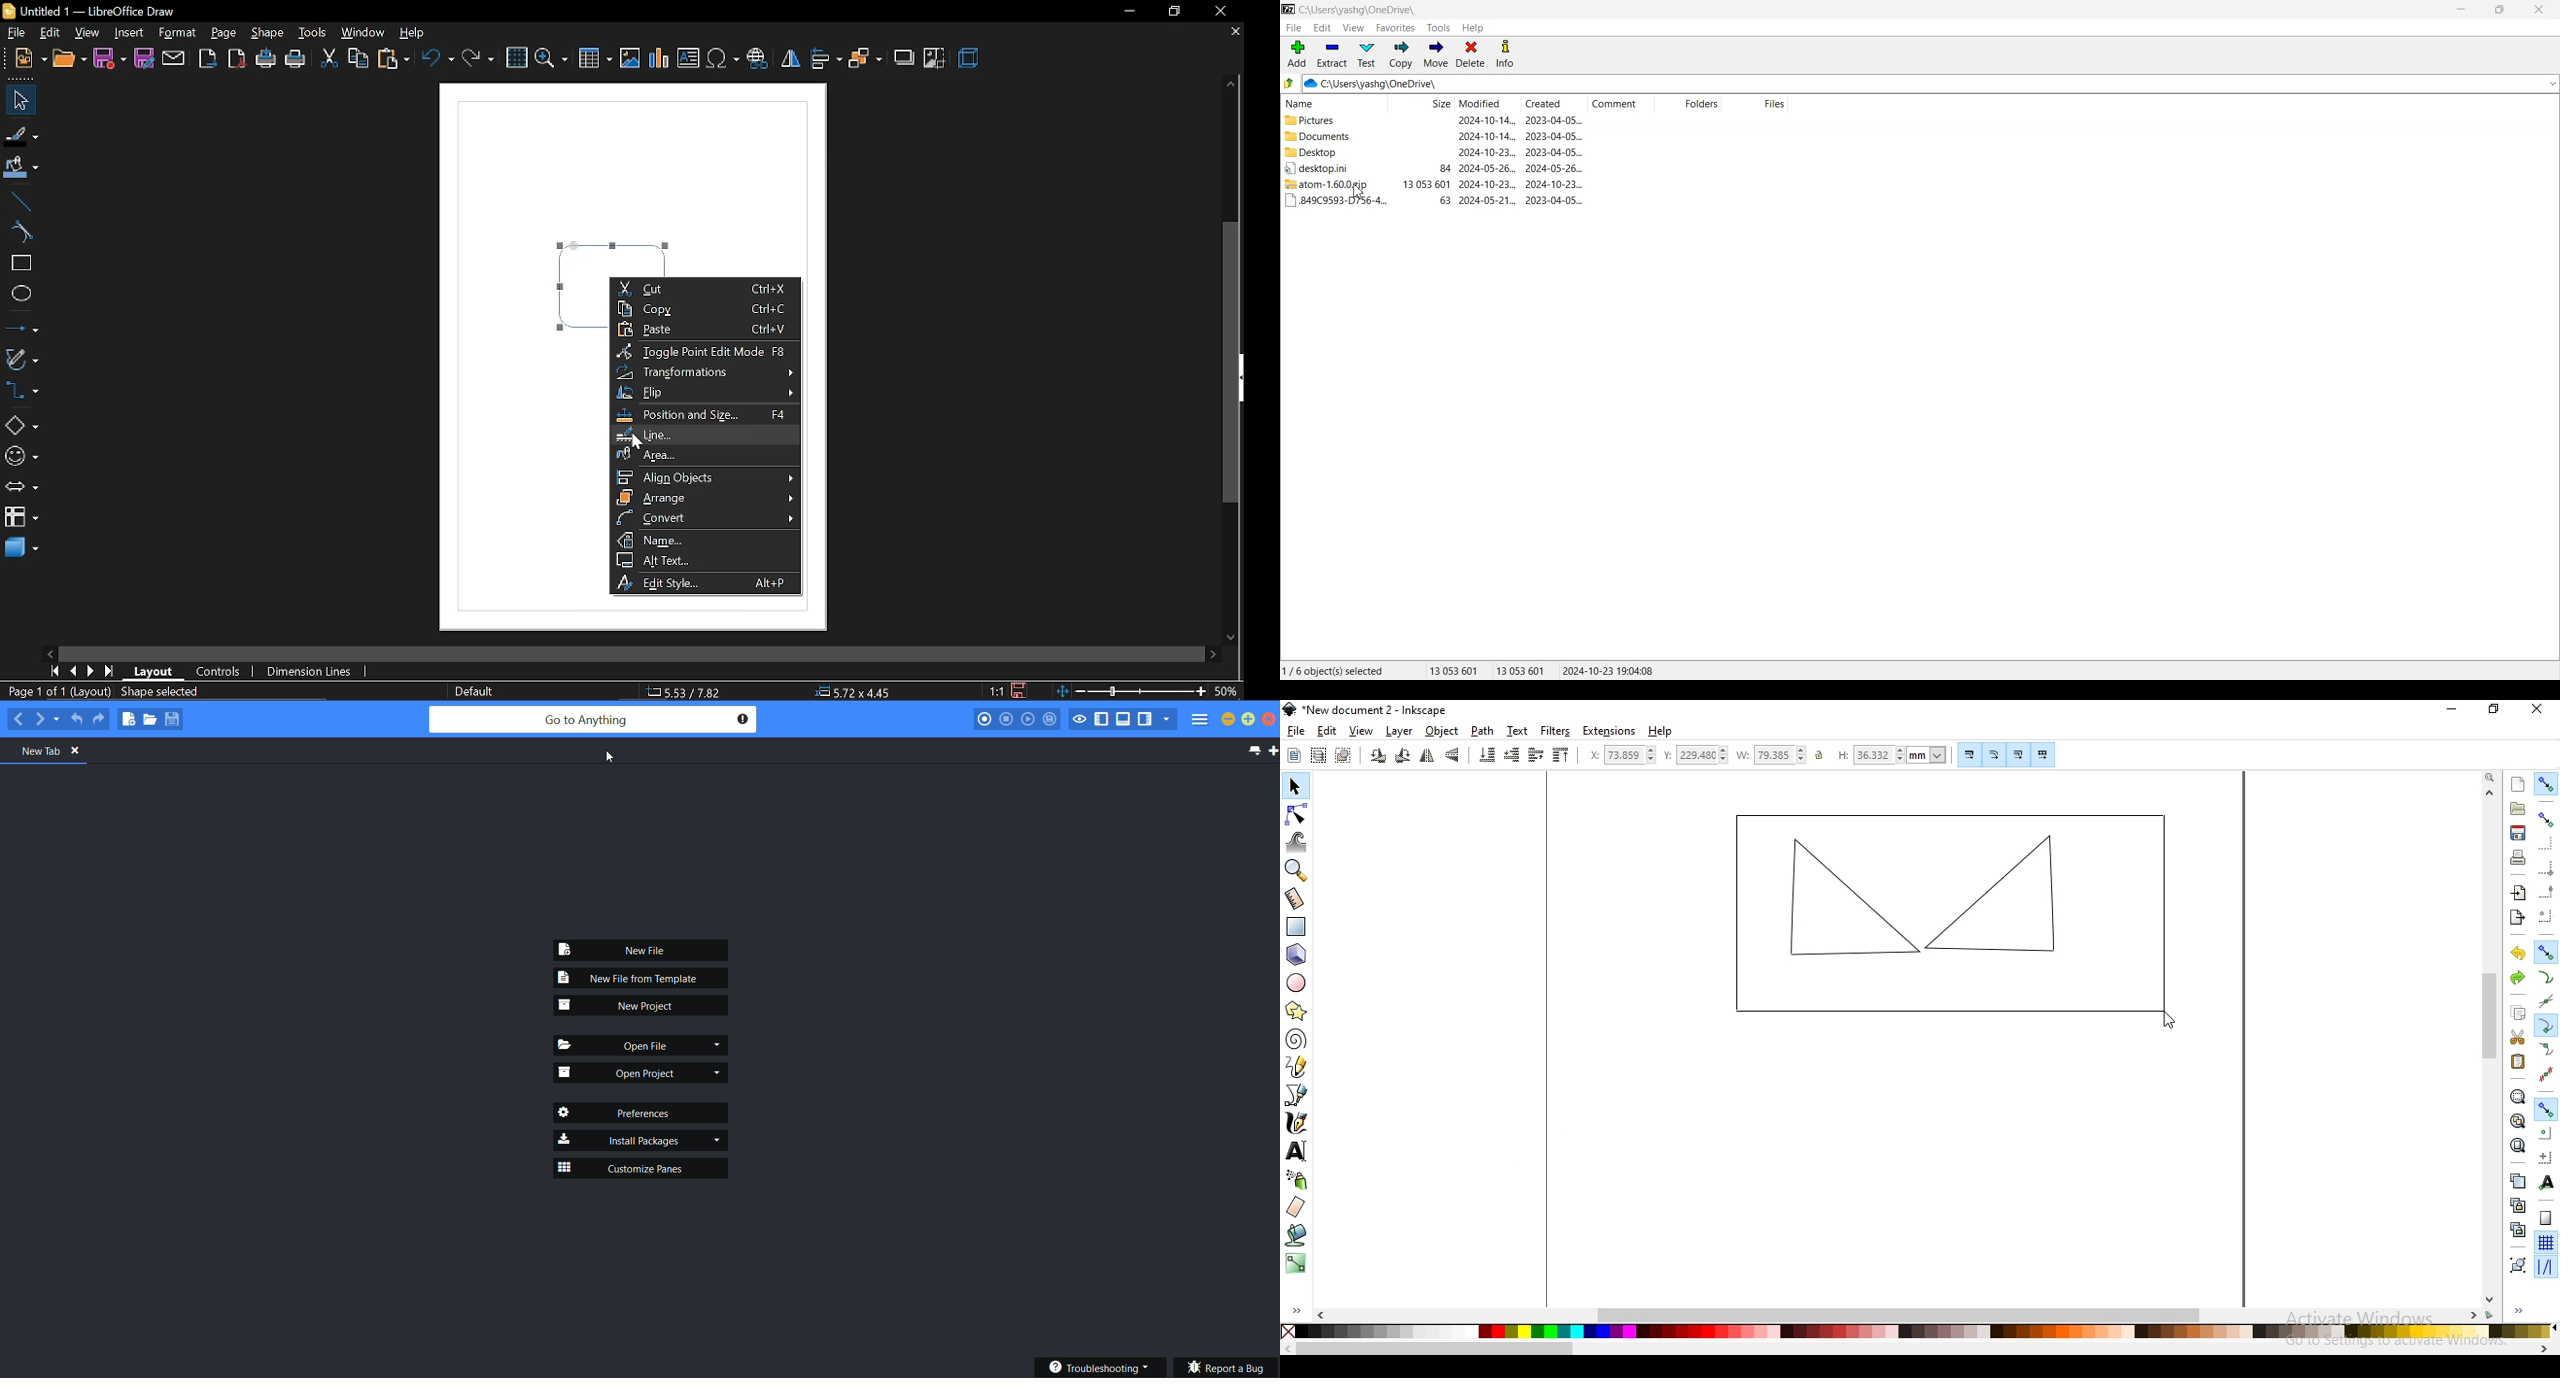 The height and width of the screenshot is (1400, 2576). Describe the element at coordinates (1554, 200) in the screenshot. I see `2023-04-05` at that location.